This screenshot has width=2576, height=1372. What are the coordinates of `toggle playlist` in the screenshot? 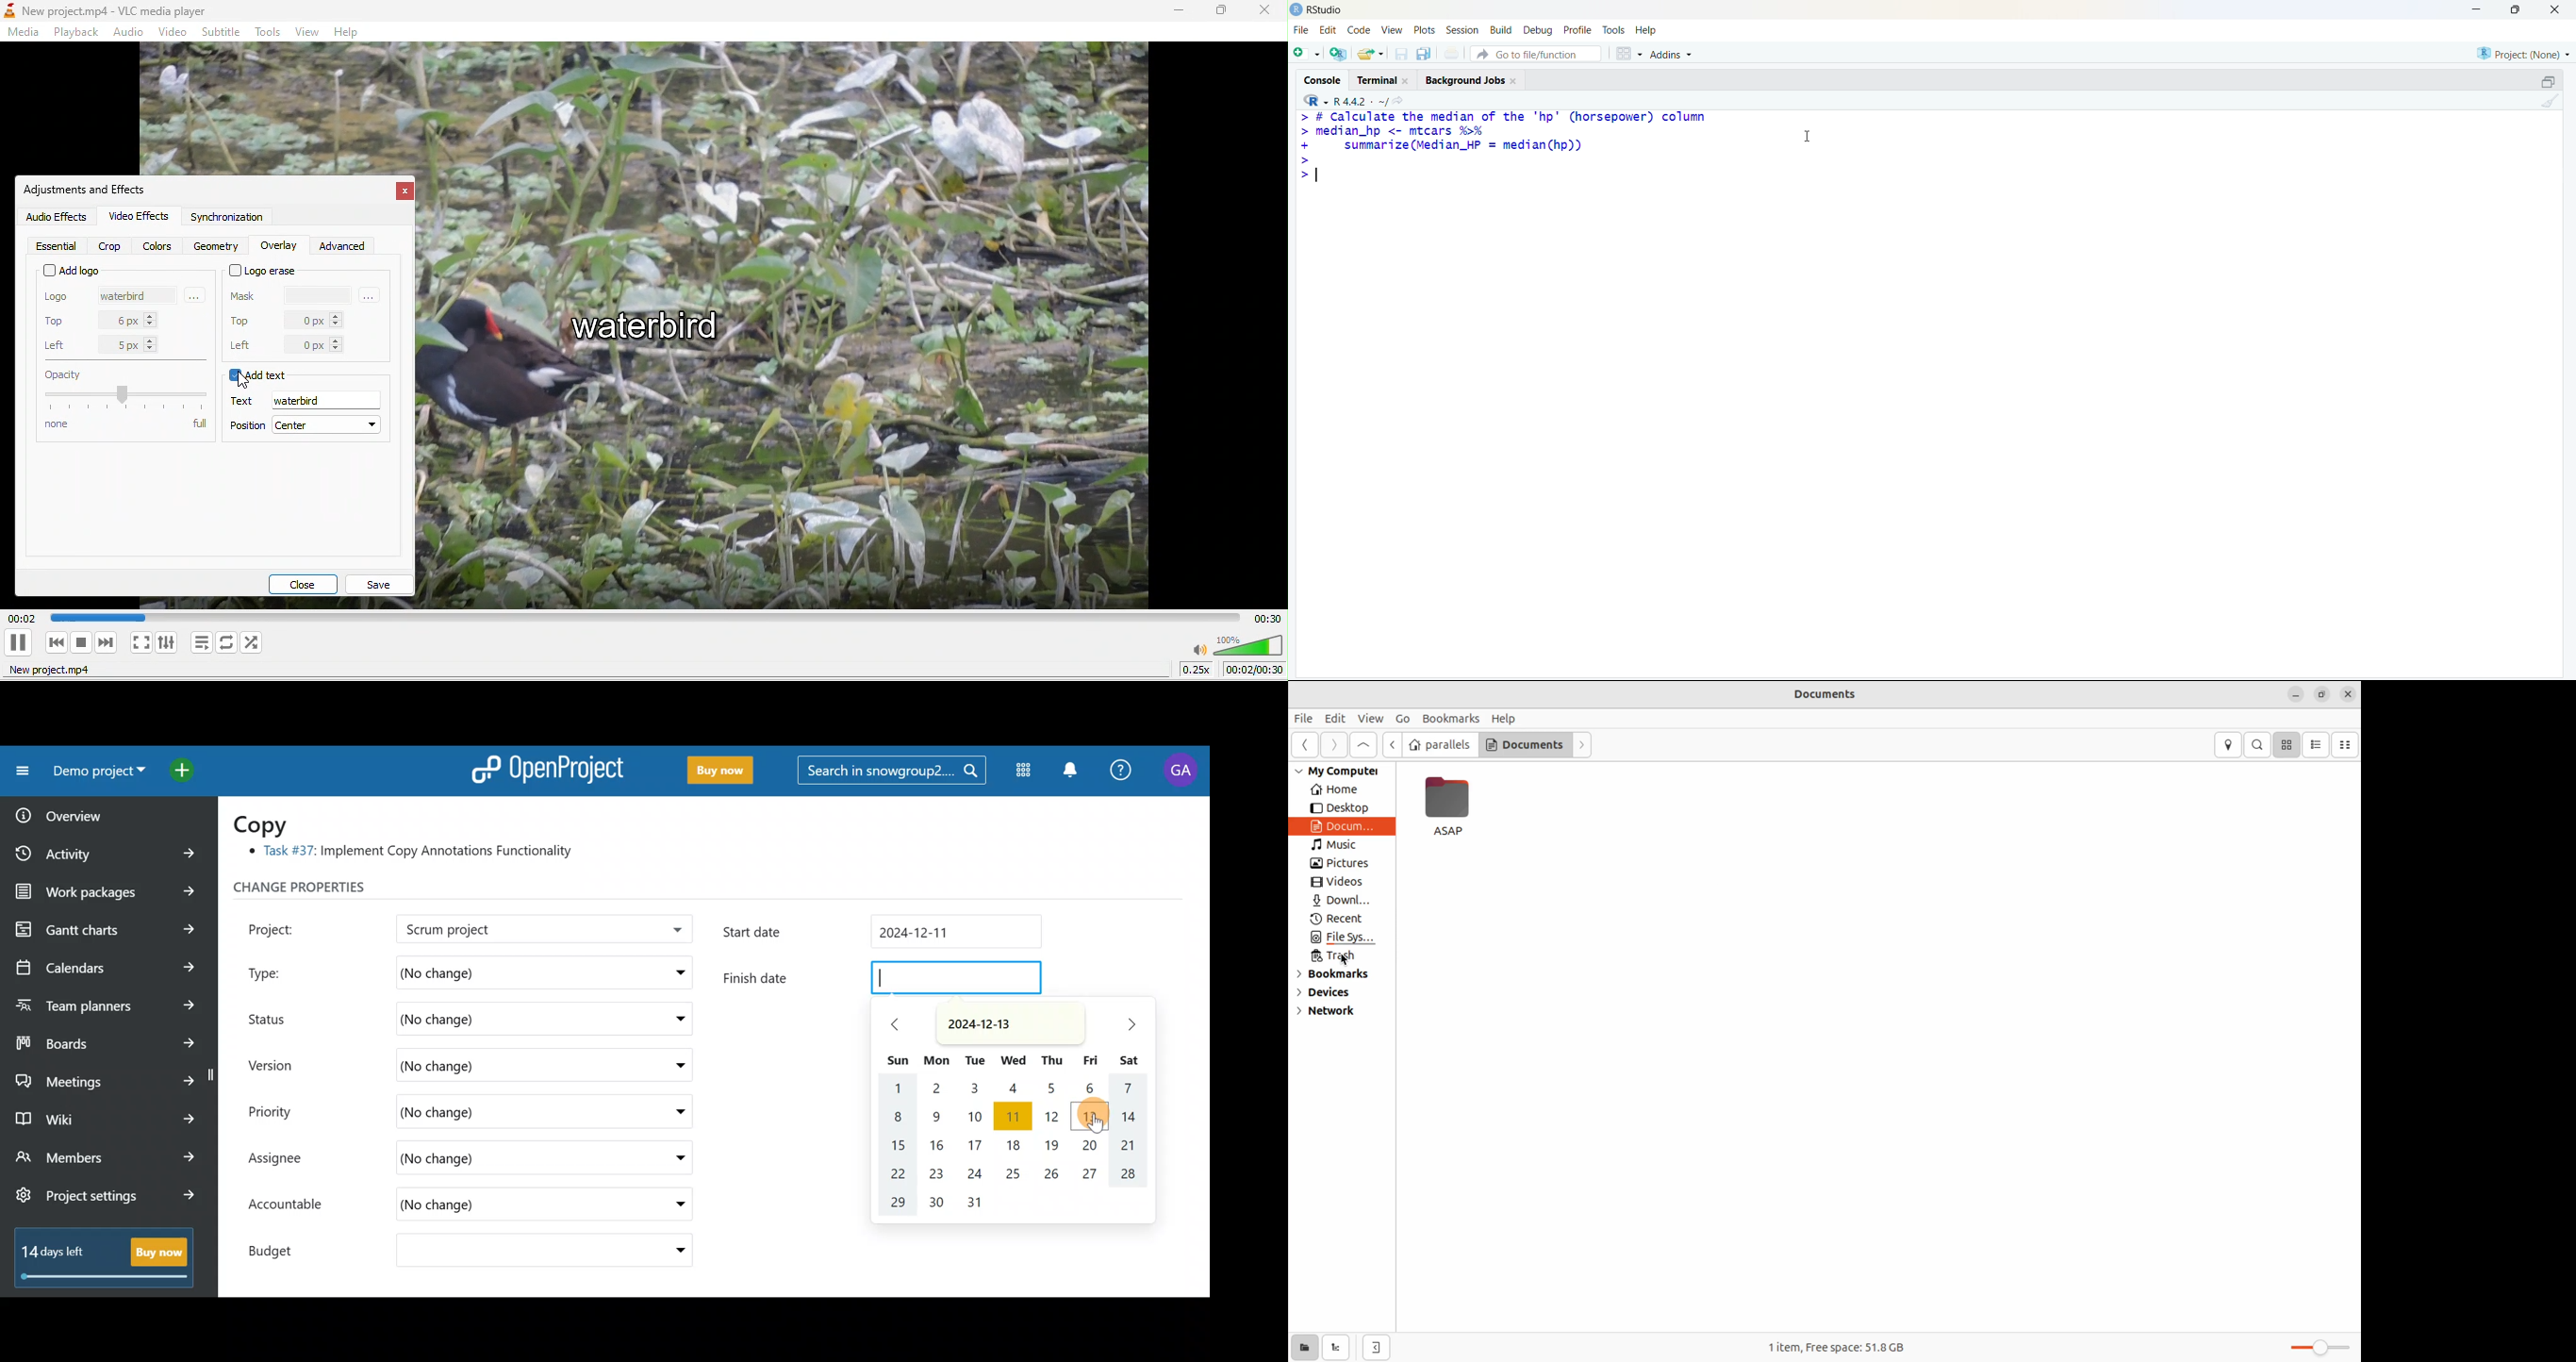 It's located at (200, 643).